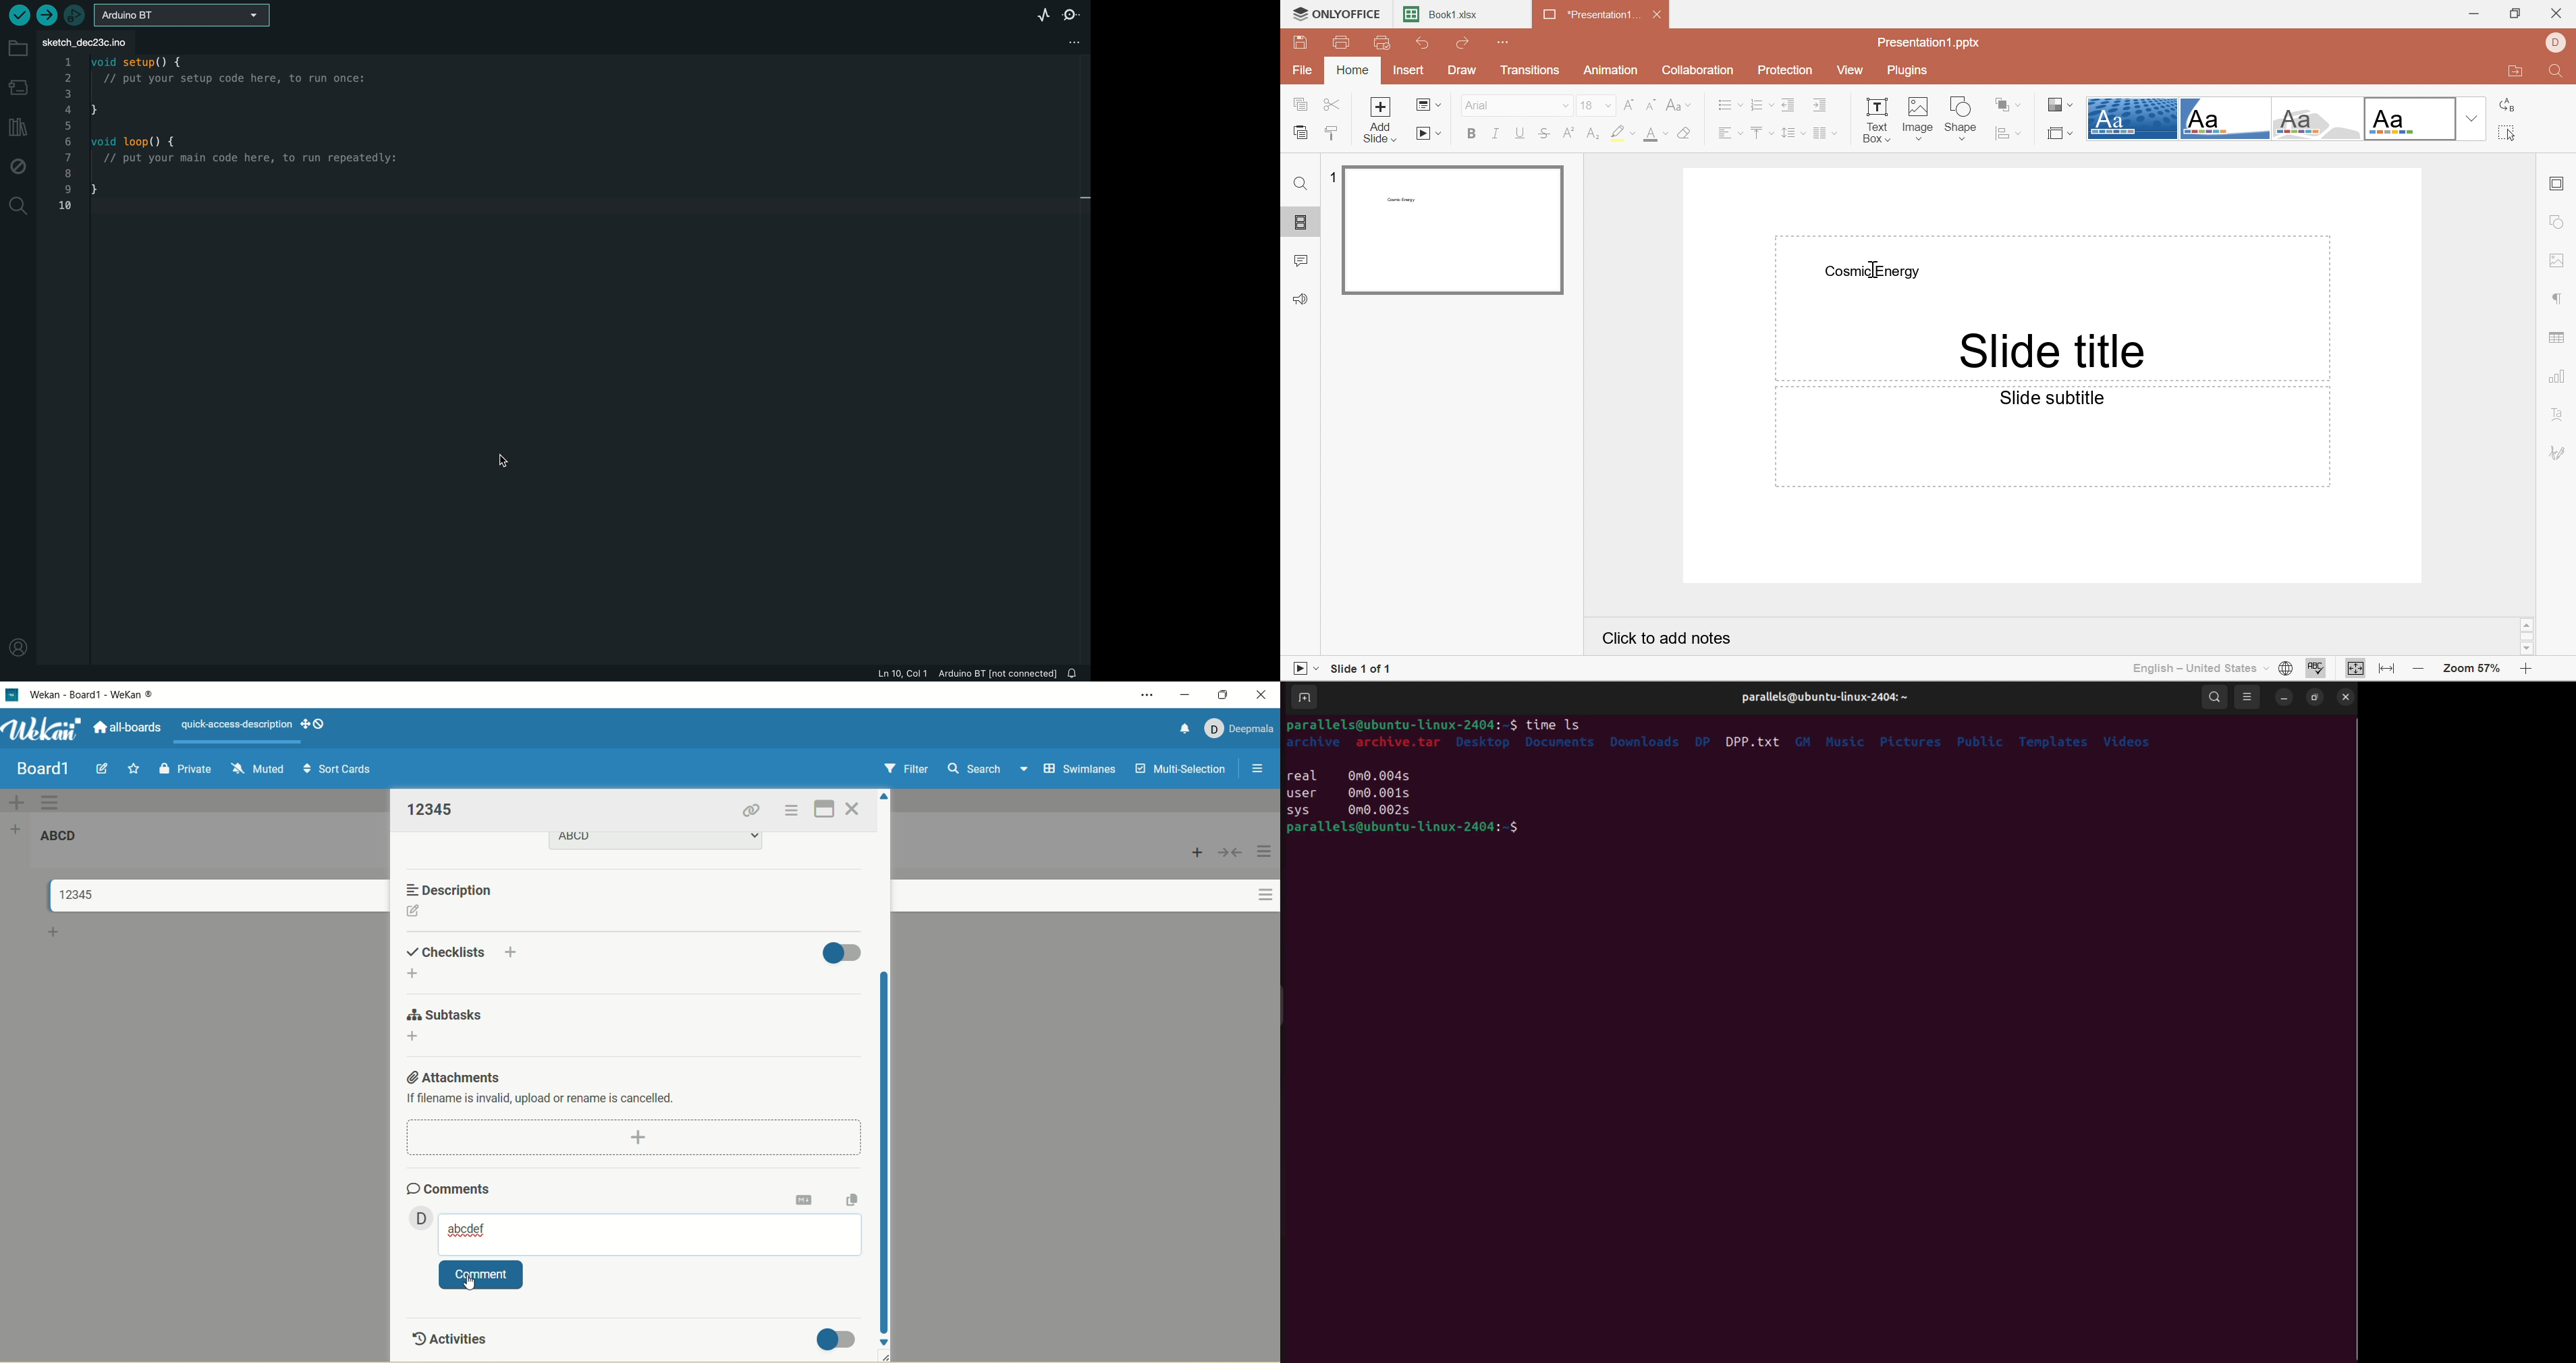  I want to click on Close, so click(1657, 16).